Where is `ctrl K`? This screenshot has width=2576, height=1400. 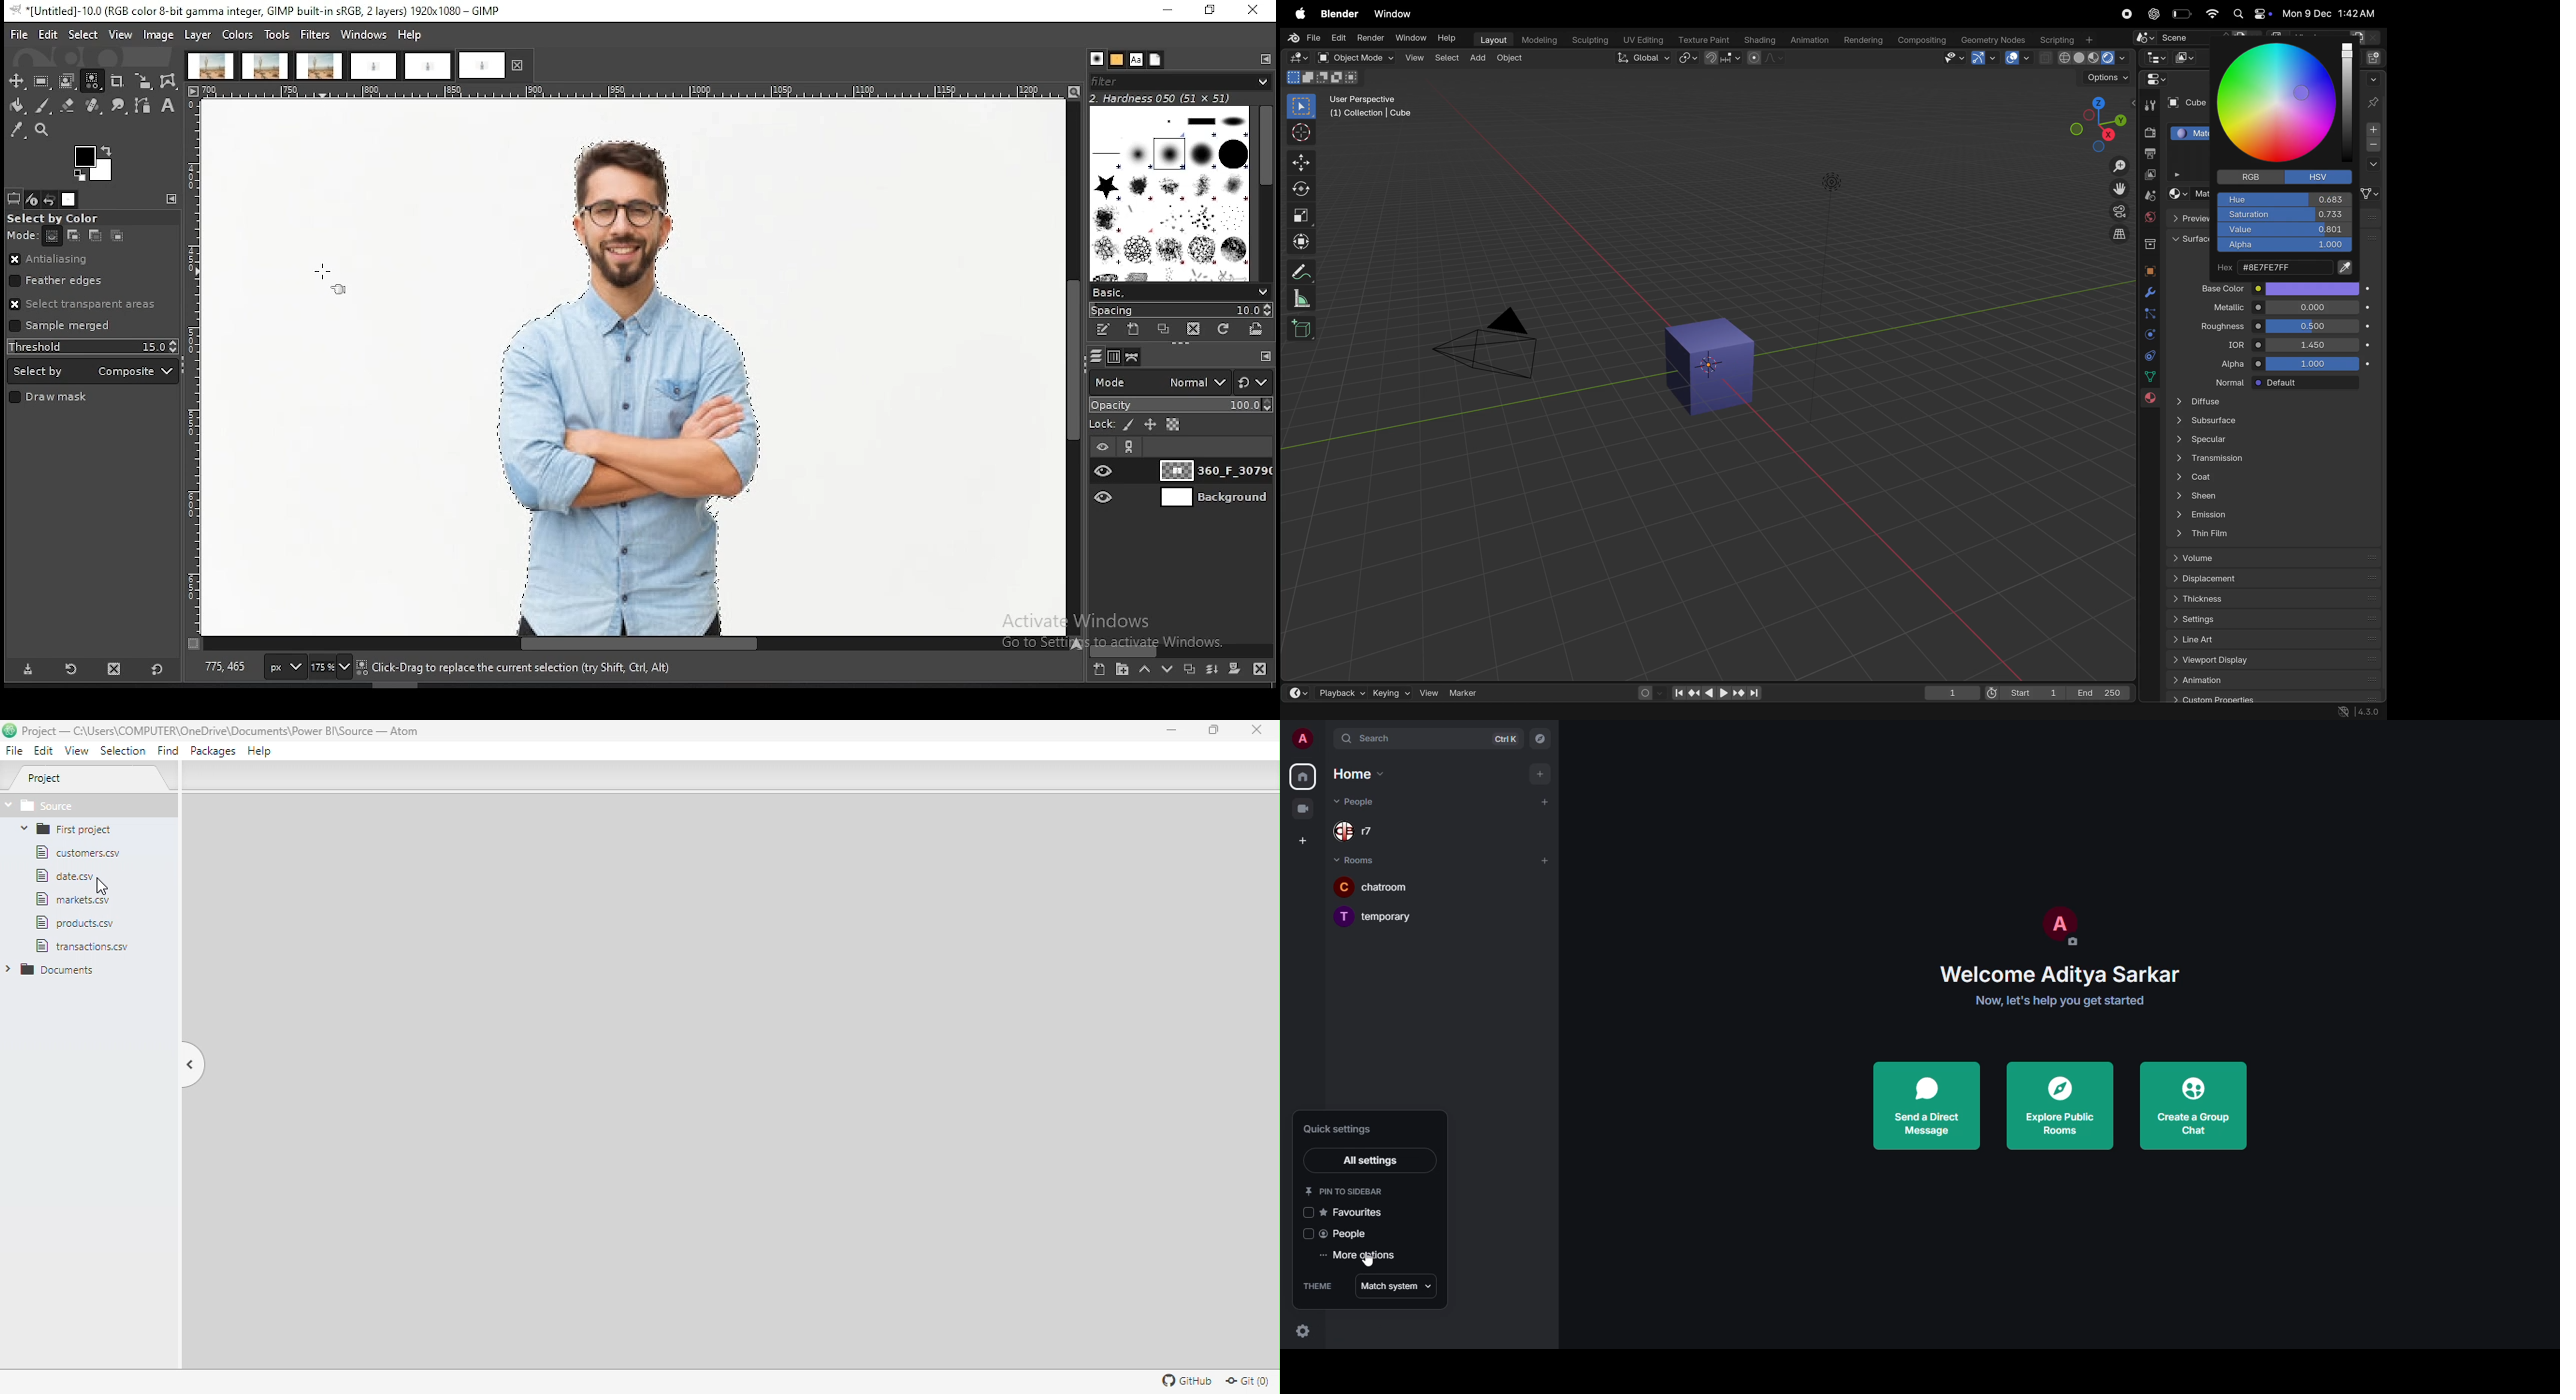
ctrl K is located at coordinates (1505, 739).